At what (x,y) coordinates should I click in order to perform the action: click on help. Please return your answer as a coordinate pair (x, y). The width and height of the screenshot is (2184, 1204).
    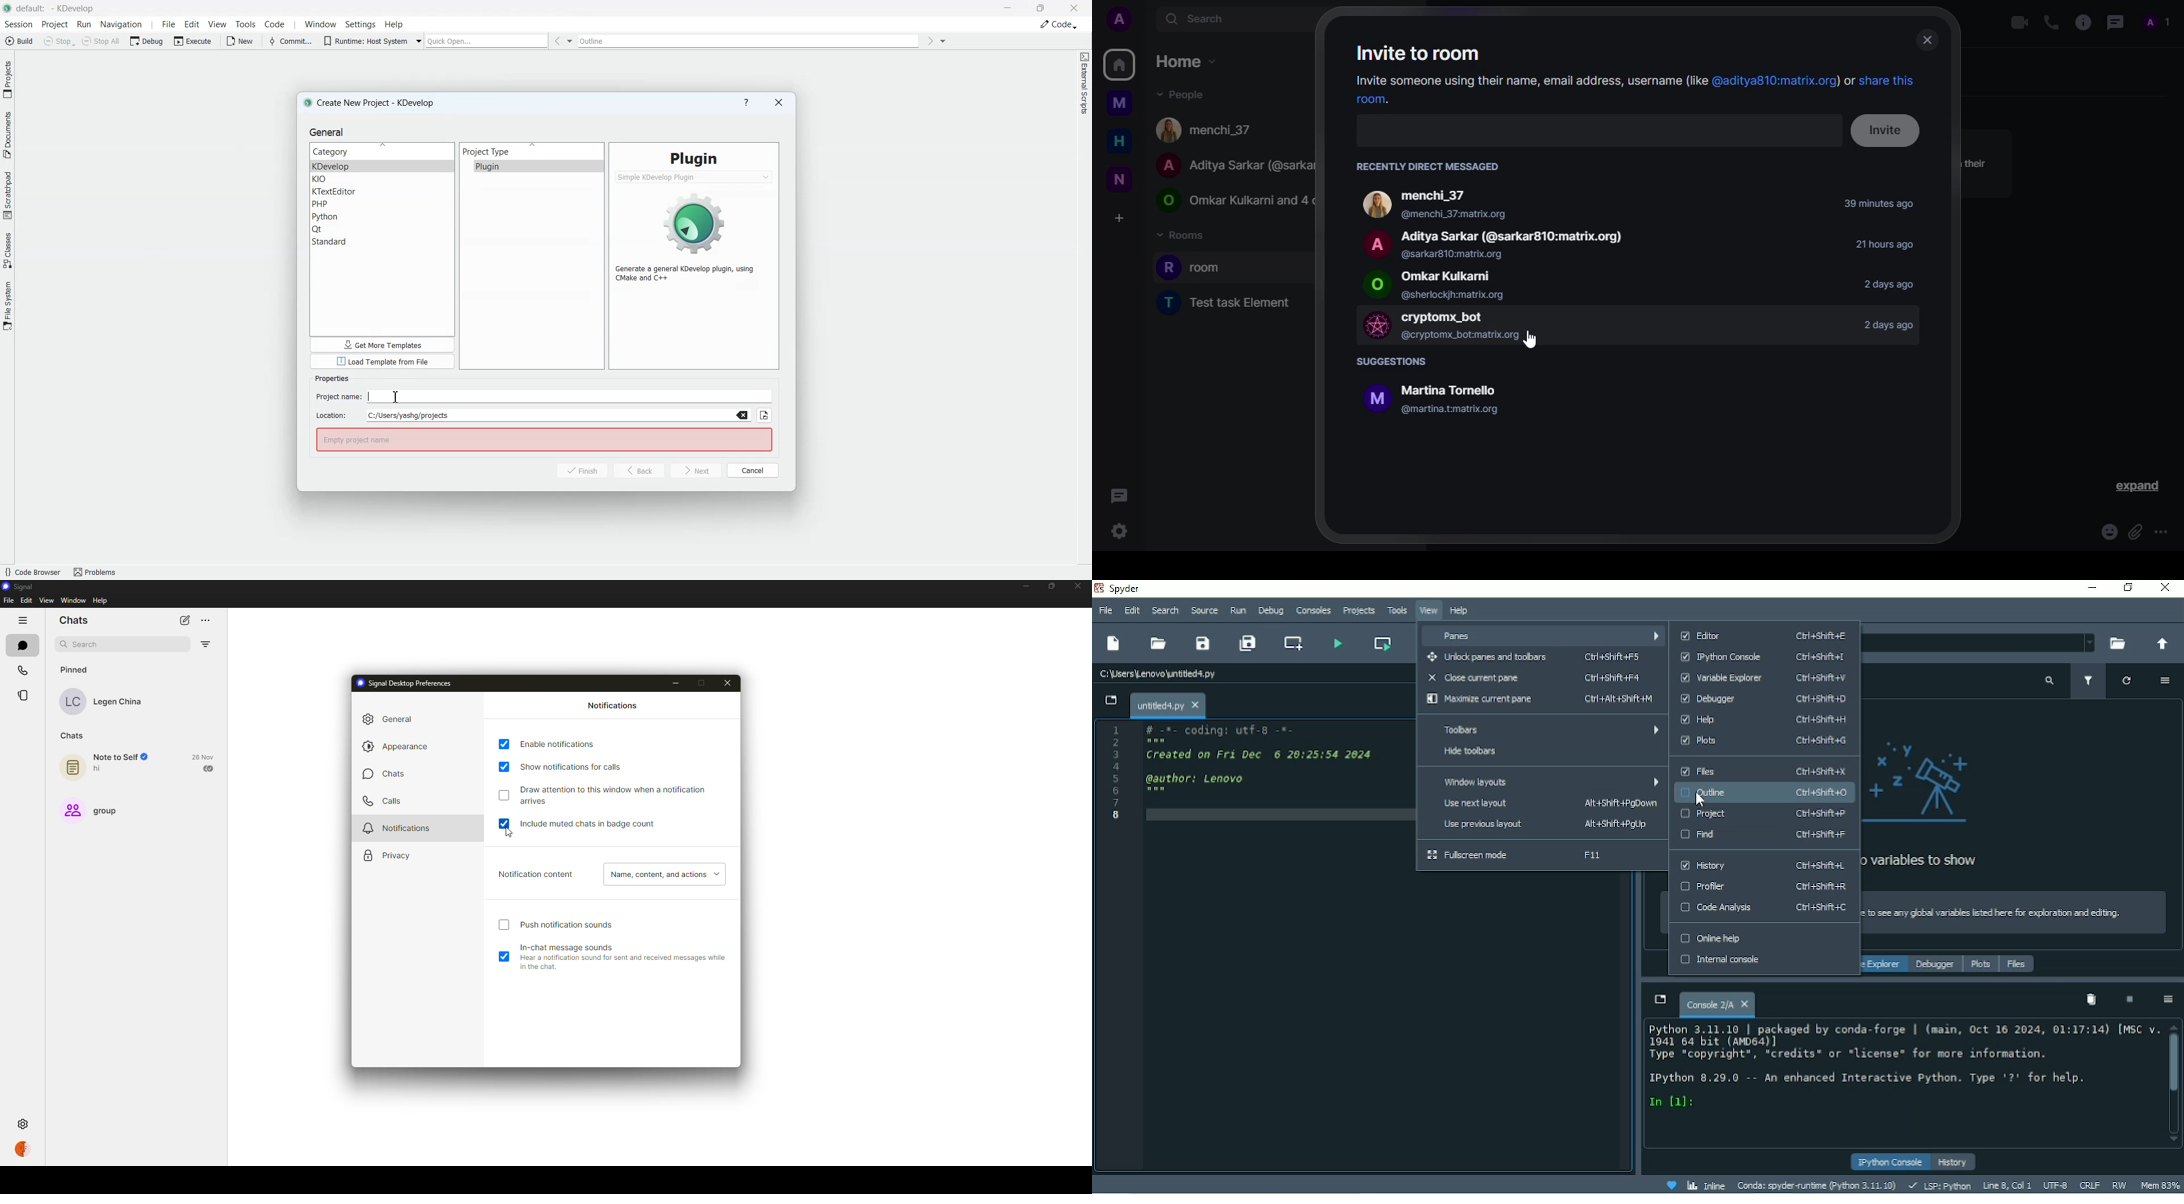
    Looking at the image, I should click on (101, 601).